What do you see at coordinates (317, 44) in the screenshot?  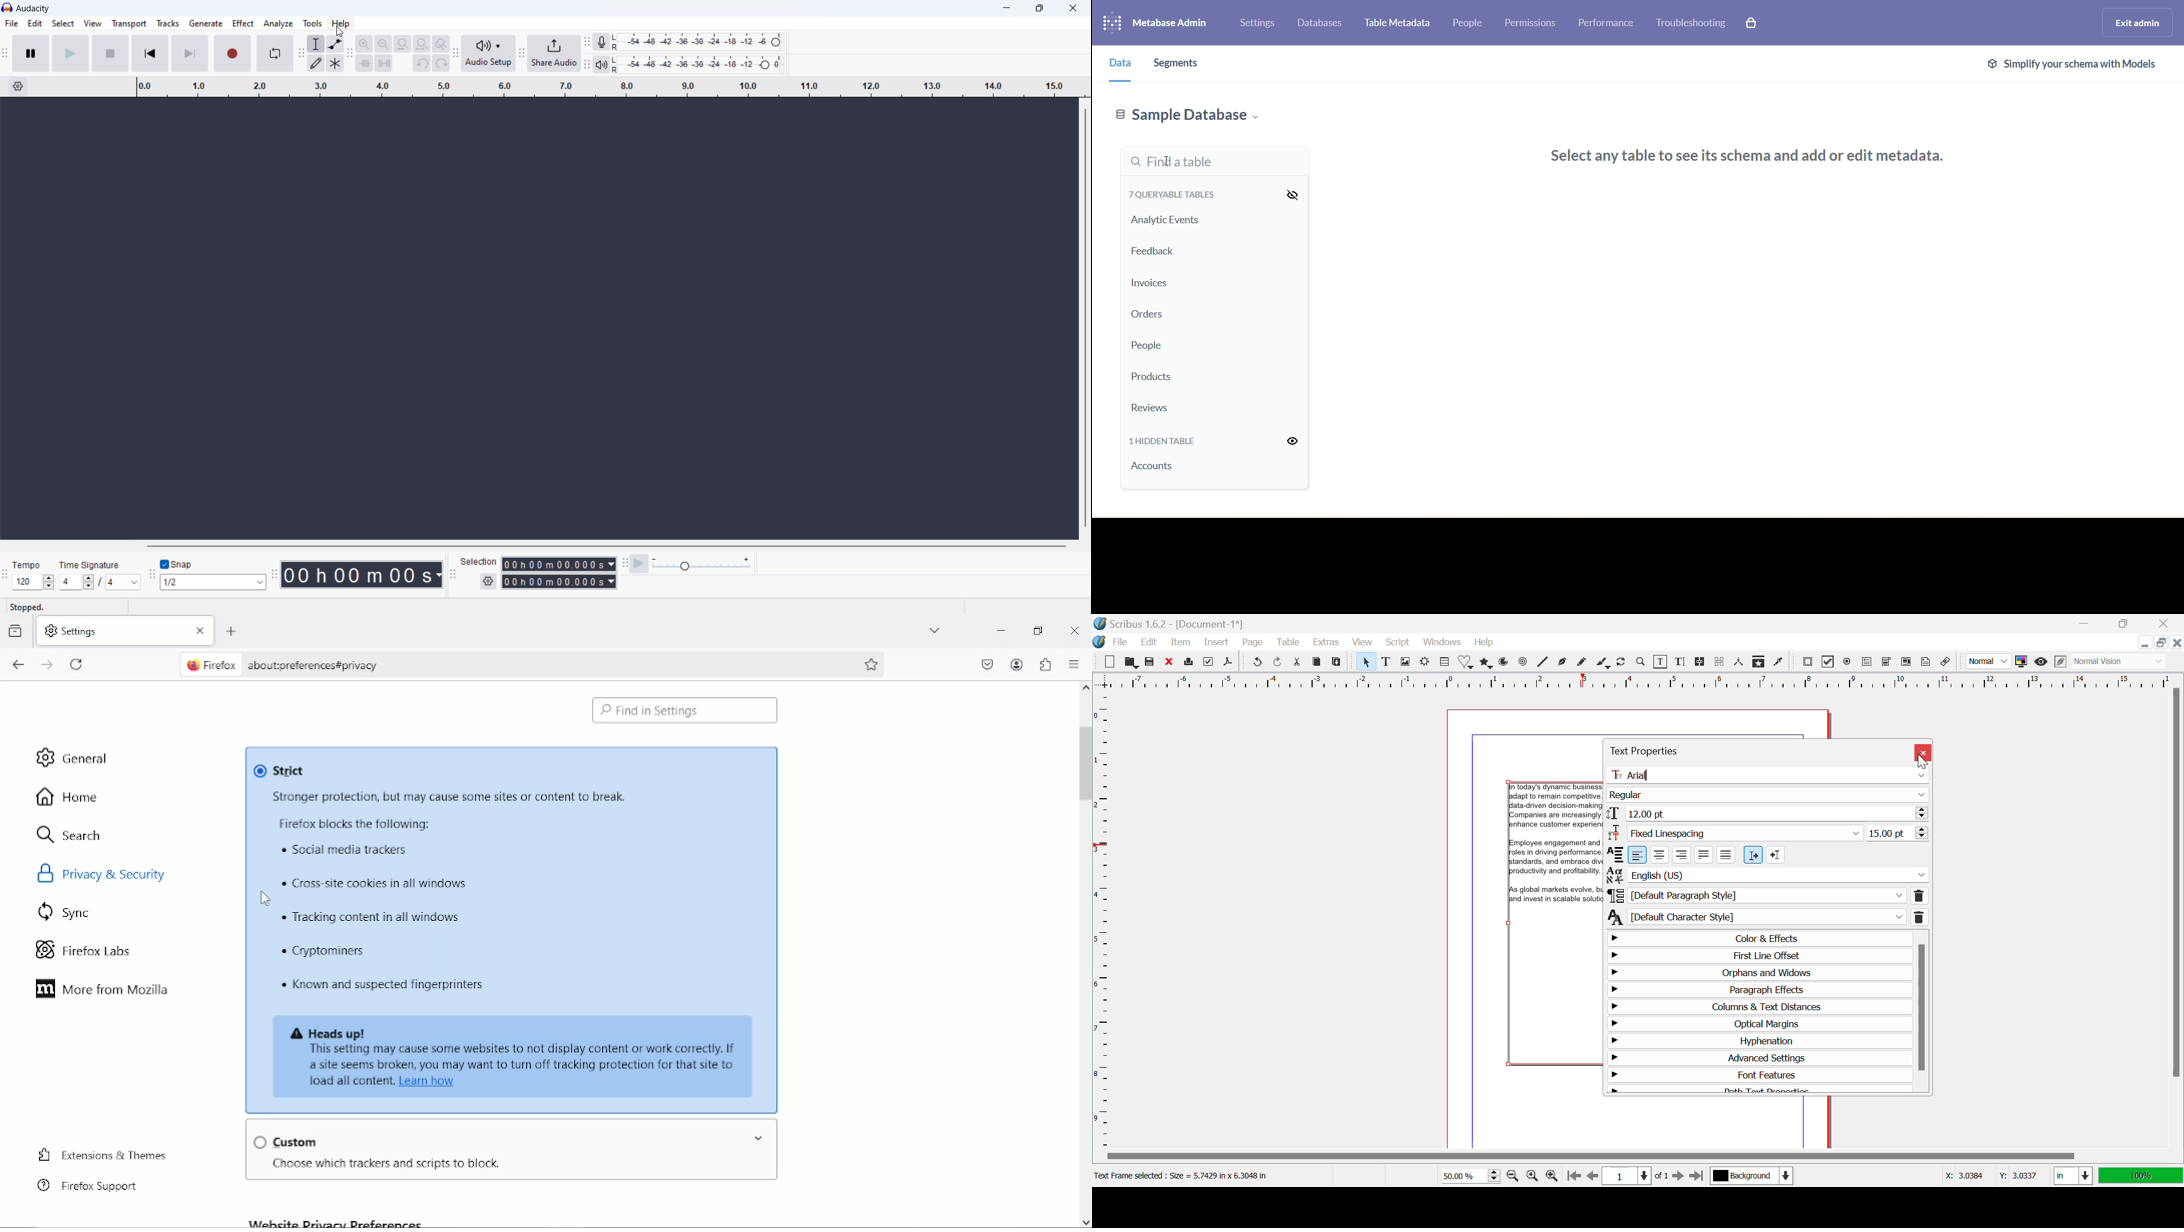 I see `selection tool` at bounding box center [317, 44].